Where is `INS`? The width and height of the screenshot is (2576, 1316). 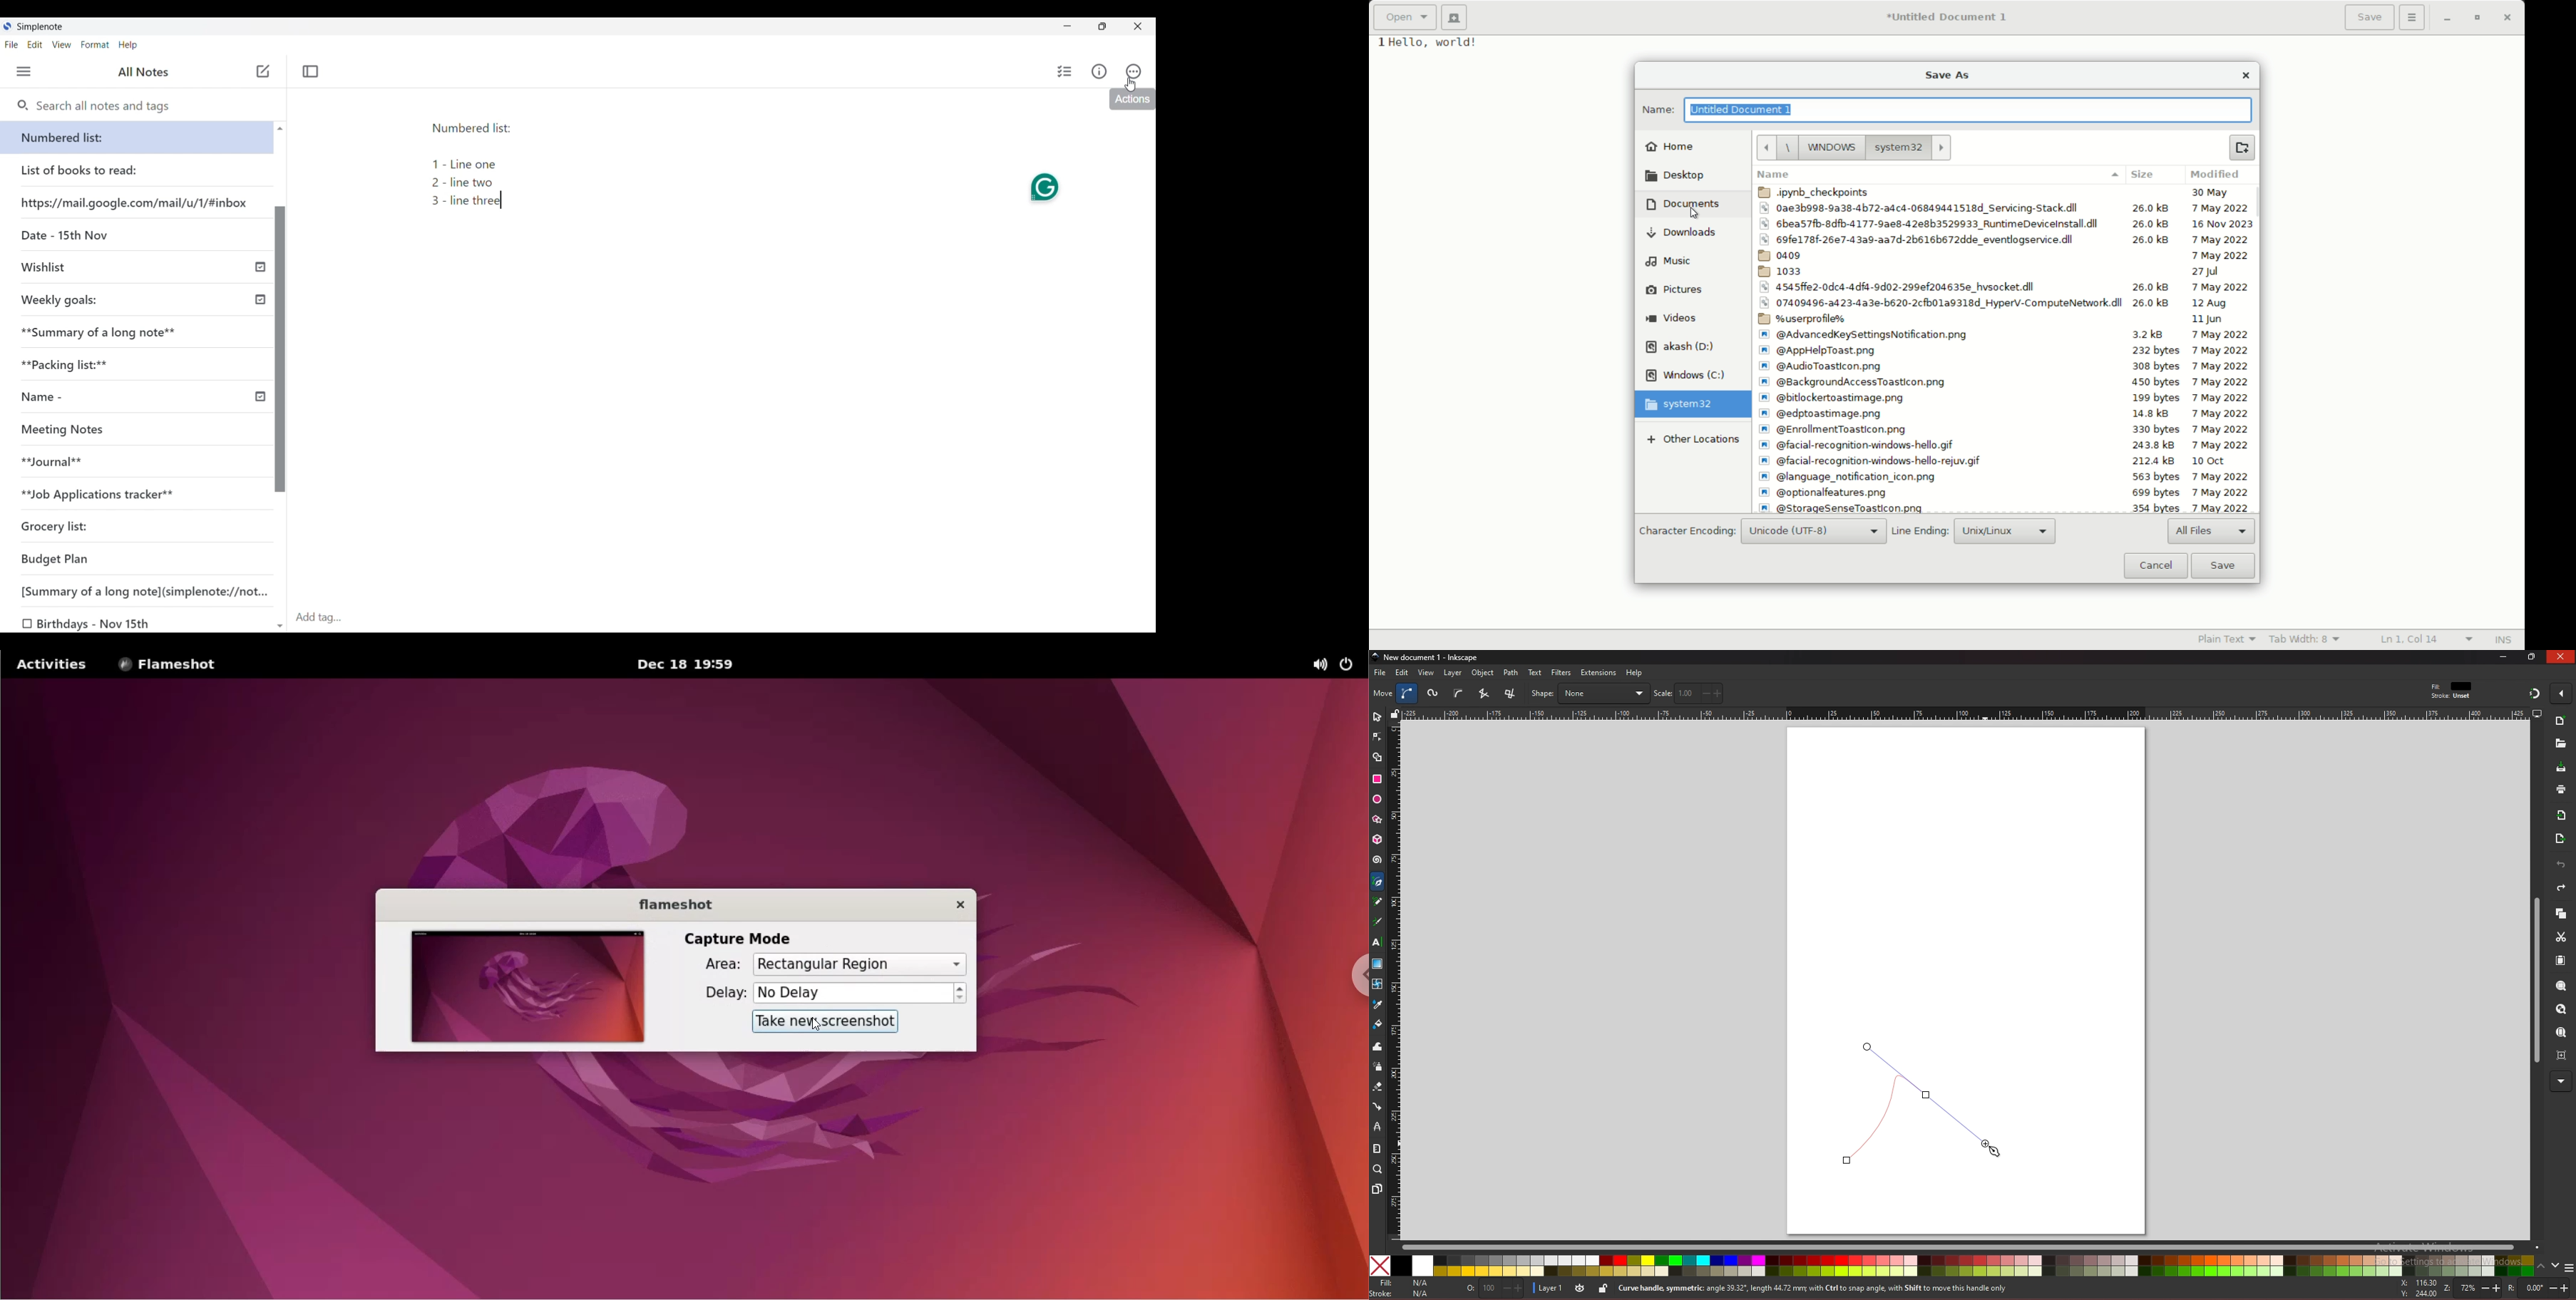 INS is located at coordinates (2504, 639).